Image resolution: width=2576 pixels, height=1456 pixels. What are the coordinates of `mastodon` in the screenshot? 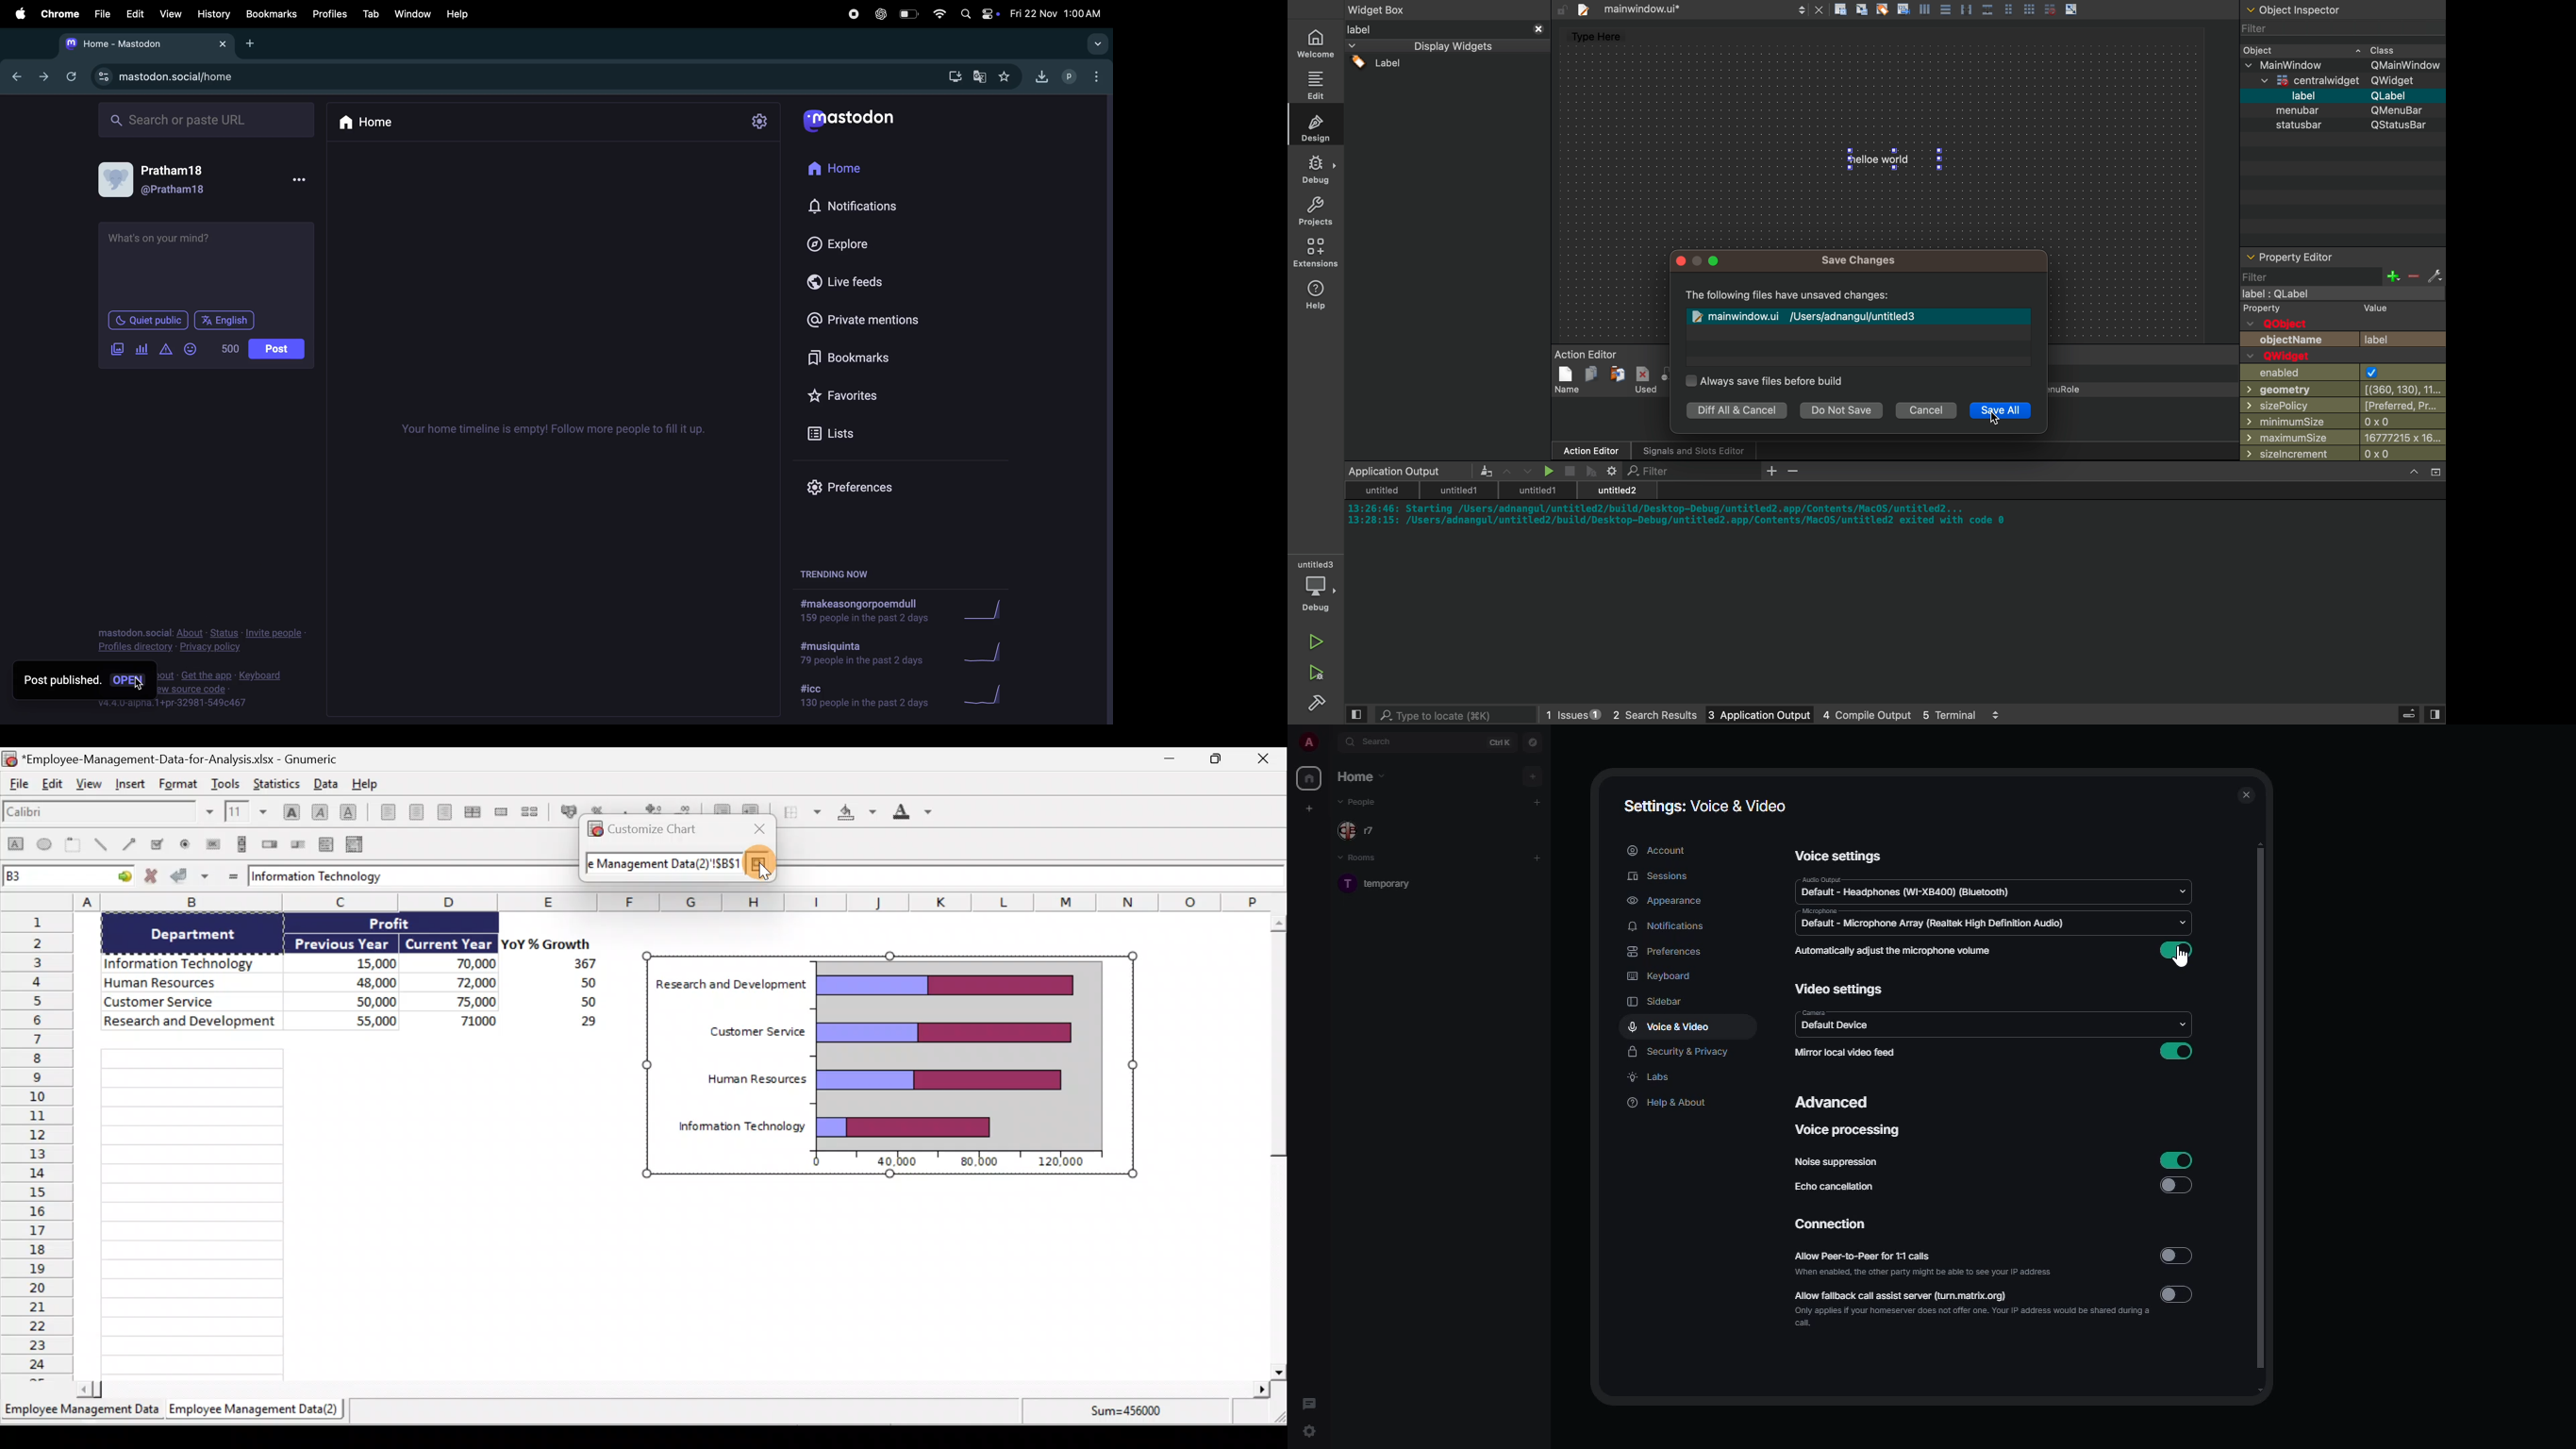 It's located at (862, 120).